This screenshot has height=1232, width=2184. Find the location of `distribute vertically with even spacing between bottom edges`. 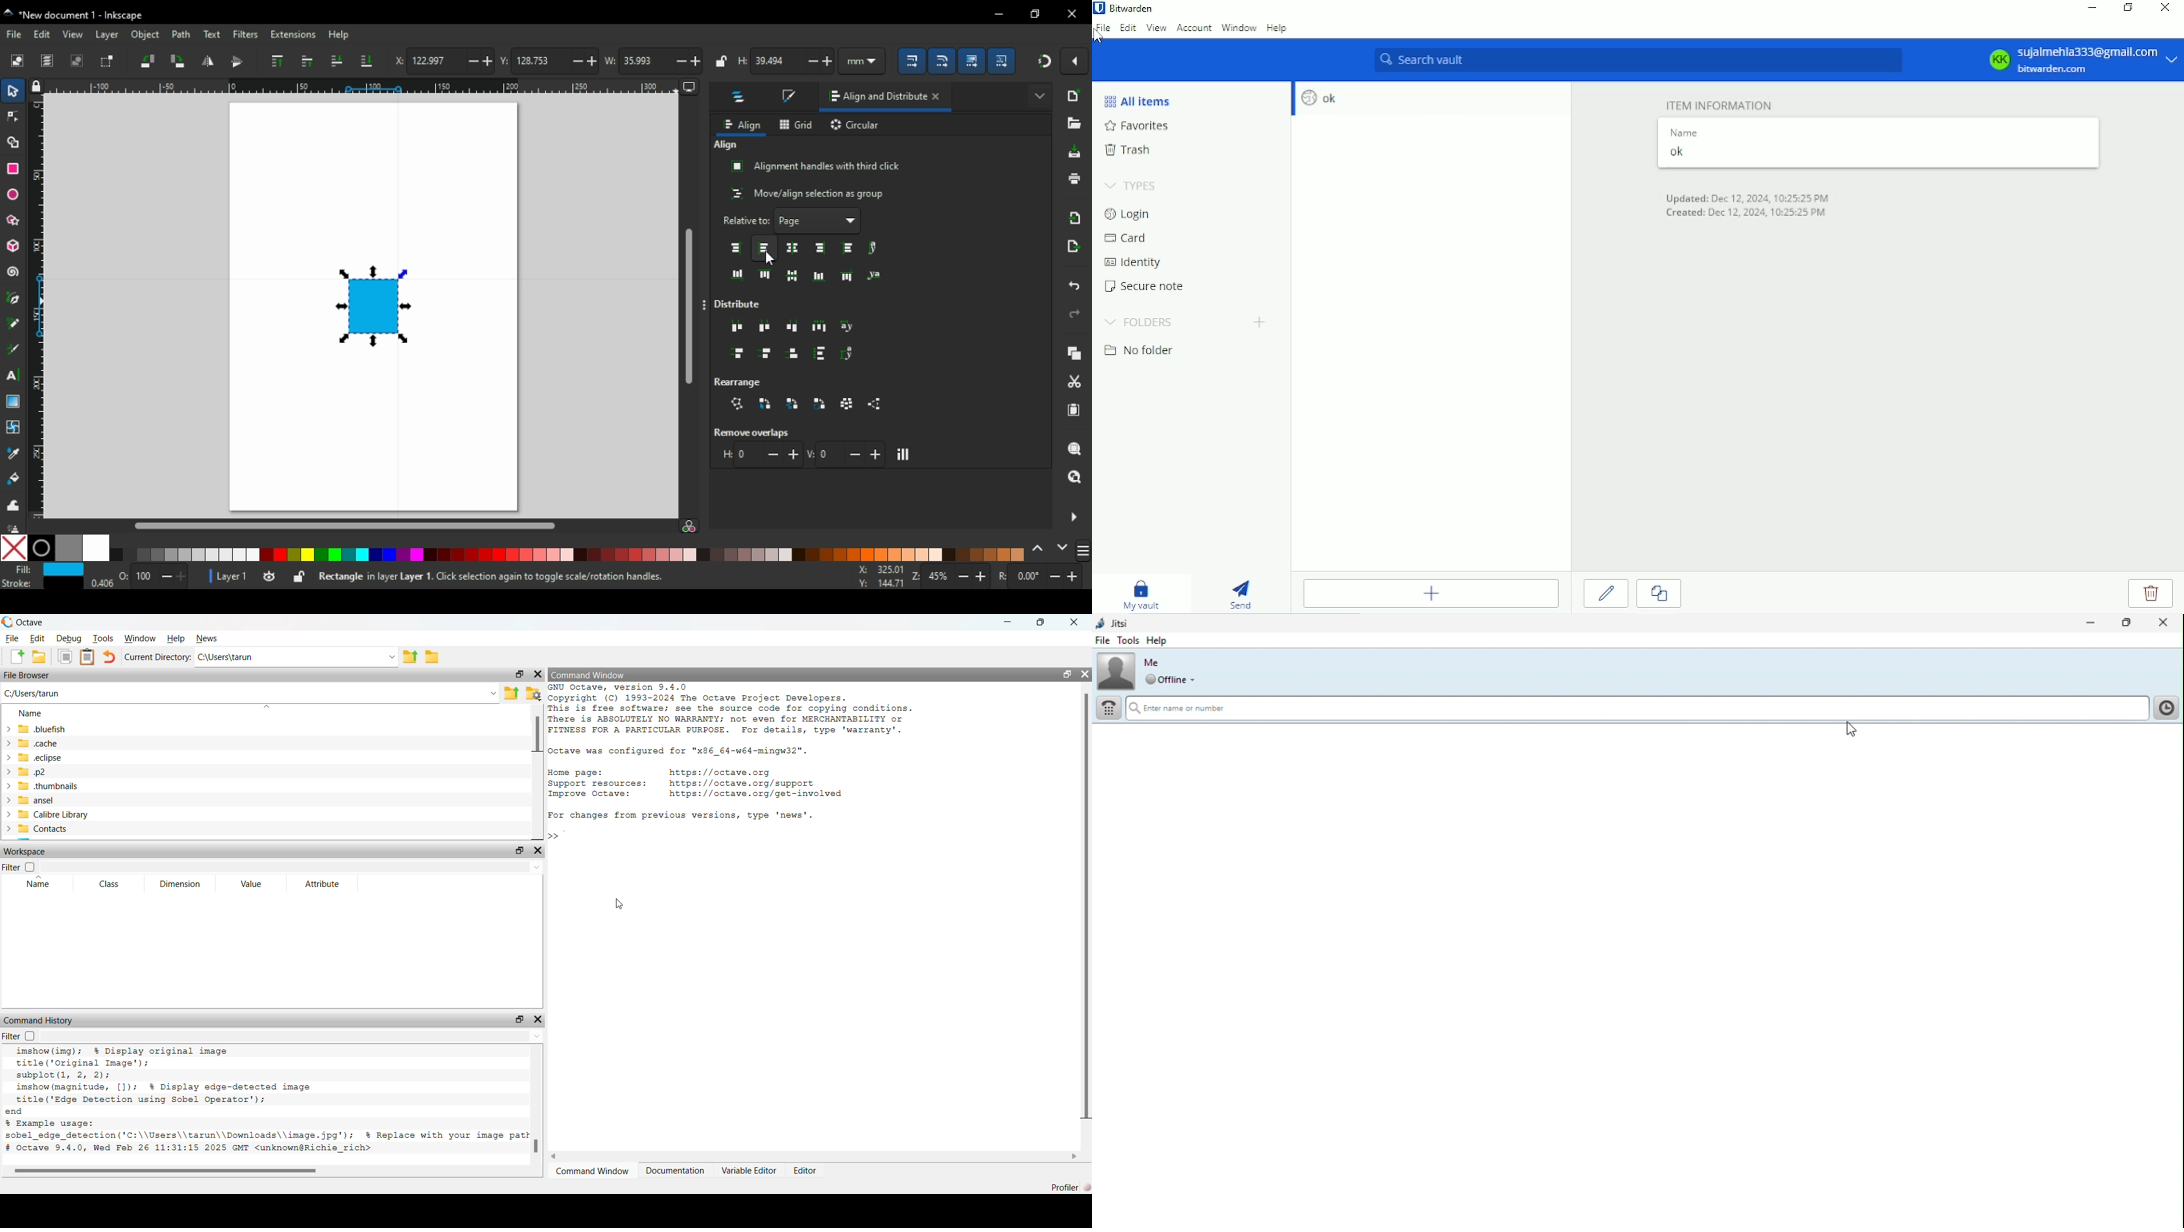

distribute vertically with even spacing between bottom edges is located at coordinates (792, 352).